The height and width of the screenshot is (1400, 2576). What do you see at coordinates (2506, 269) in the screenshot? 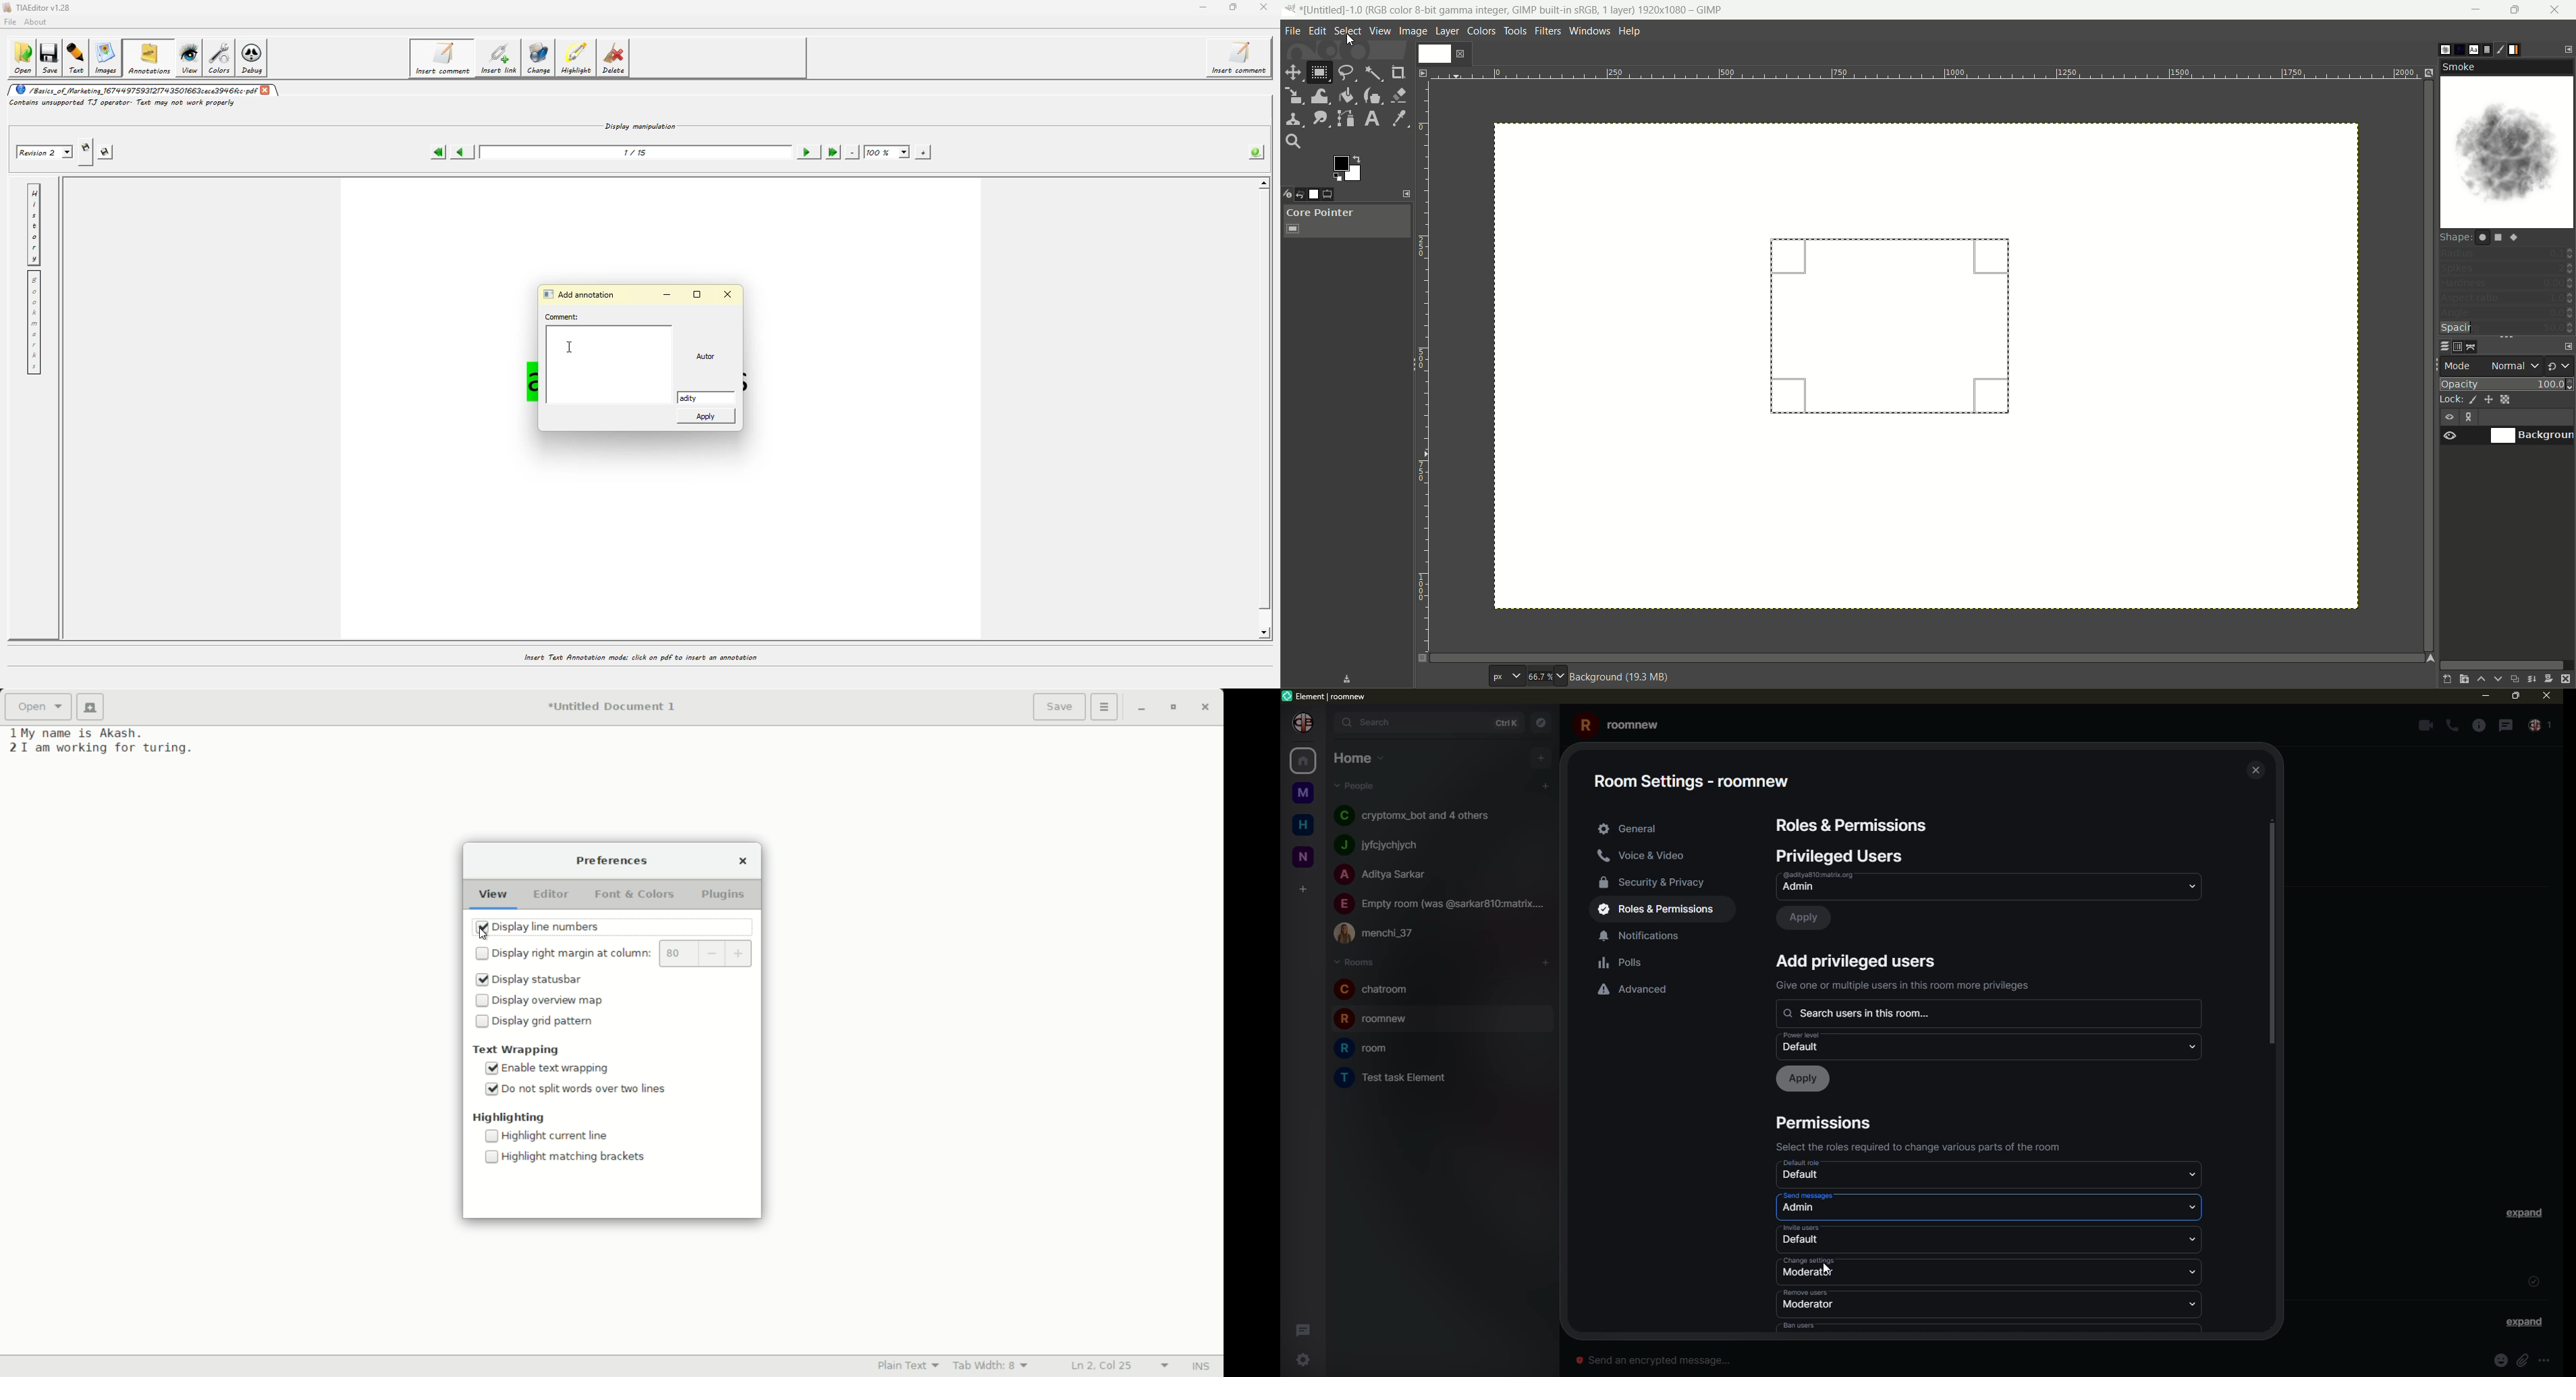
I see `spikes` at bounding box center [2506, 269].